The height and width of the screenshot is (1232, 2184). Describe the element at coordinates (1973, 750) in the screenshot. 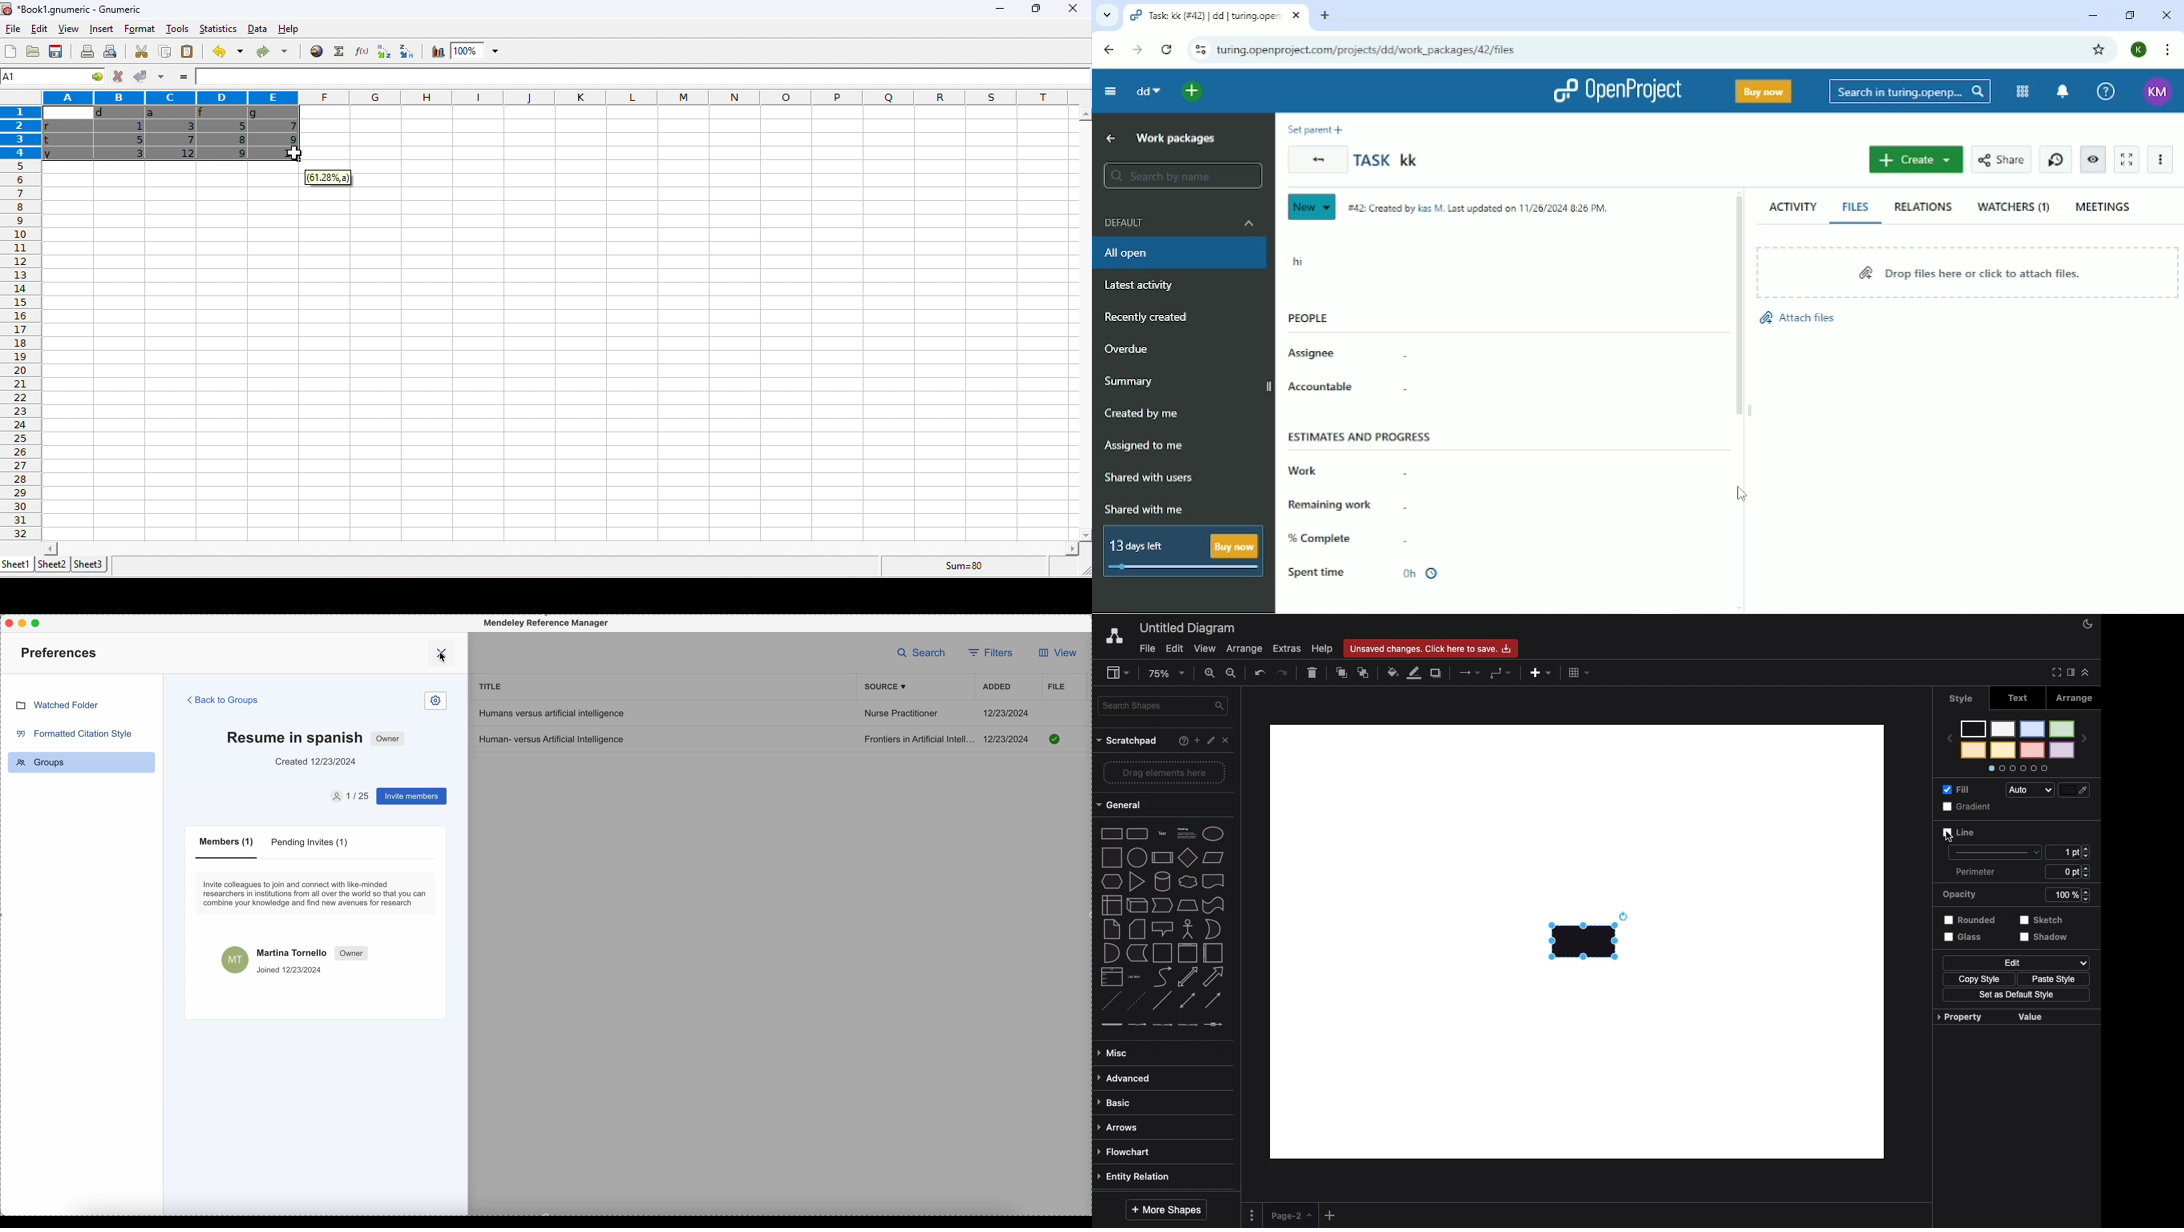

I see `color 8` at that location.